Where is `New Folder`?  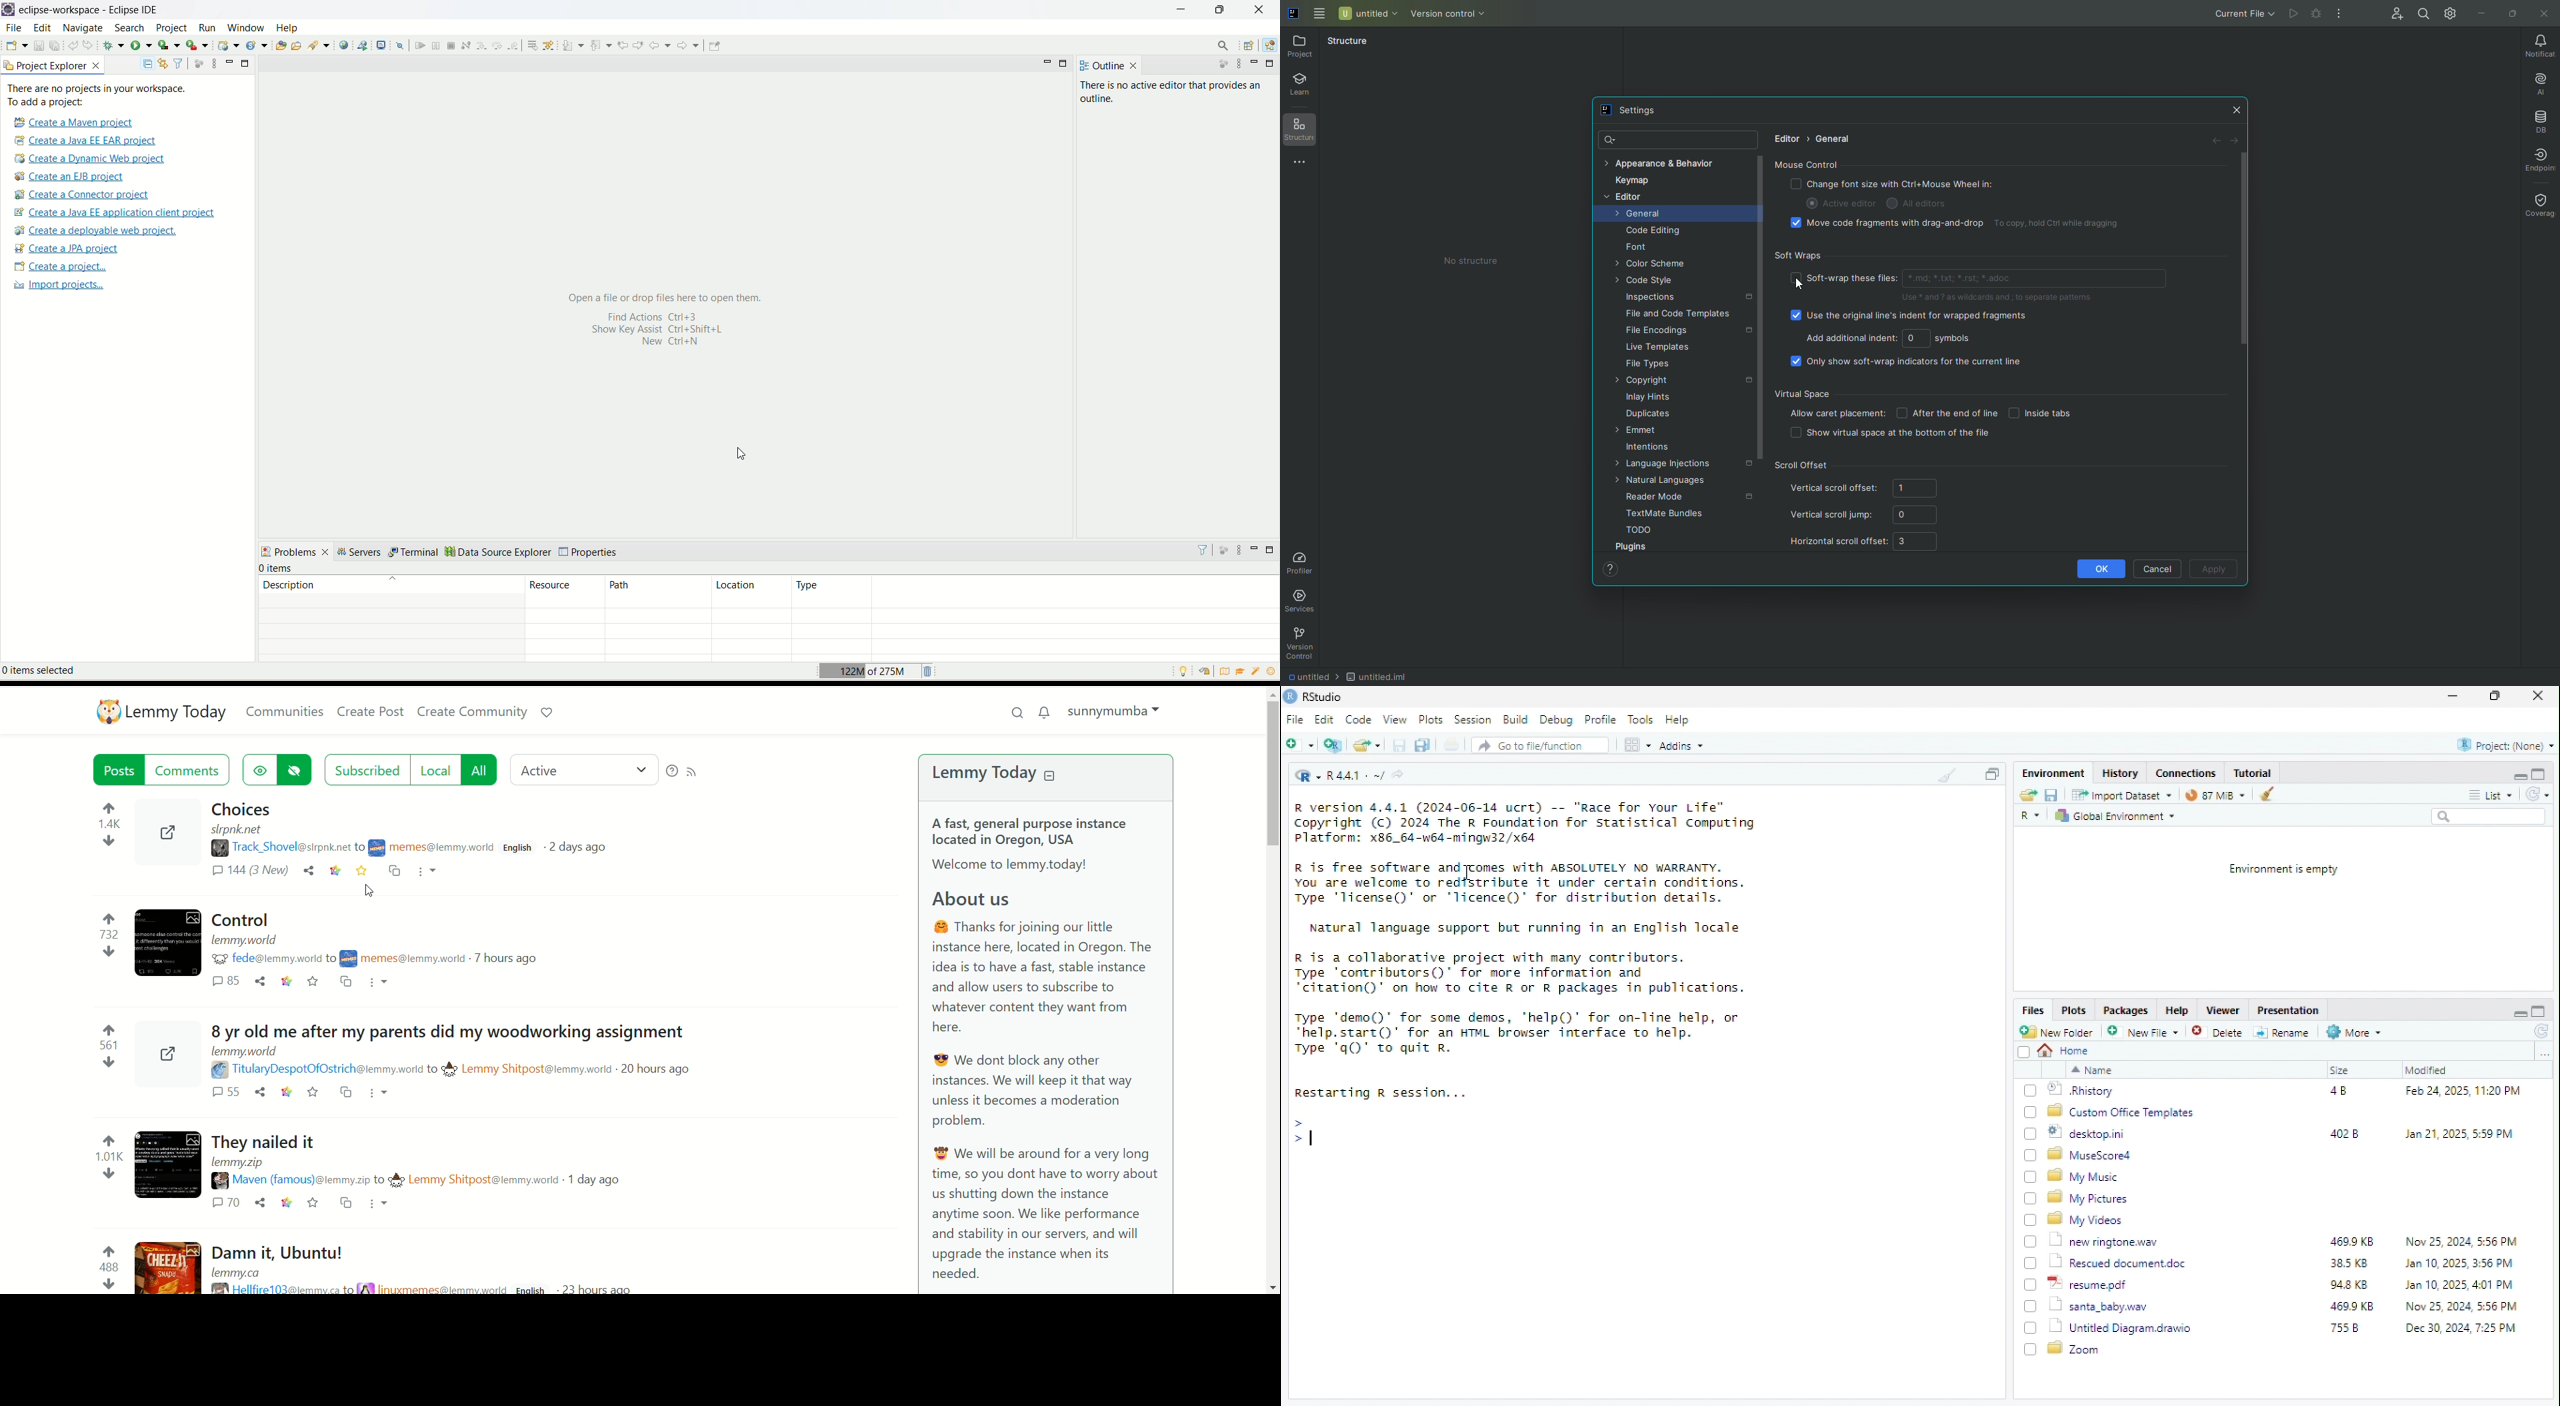
New Folder is located at coordinates (2058, 1032).